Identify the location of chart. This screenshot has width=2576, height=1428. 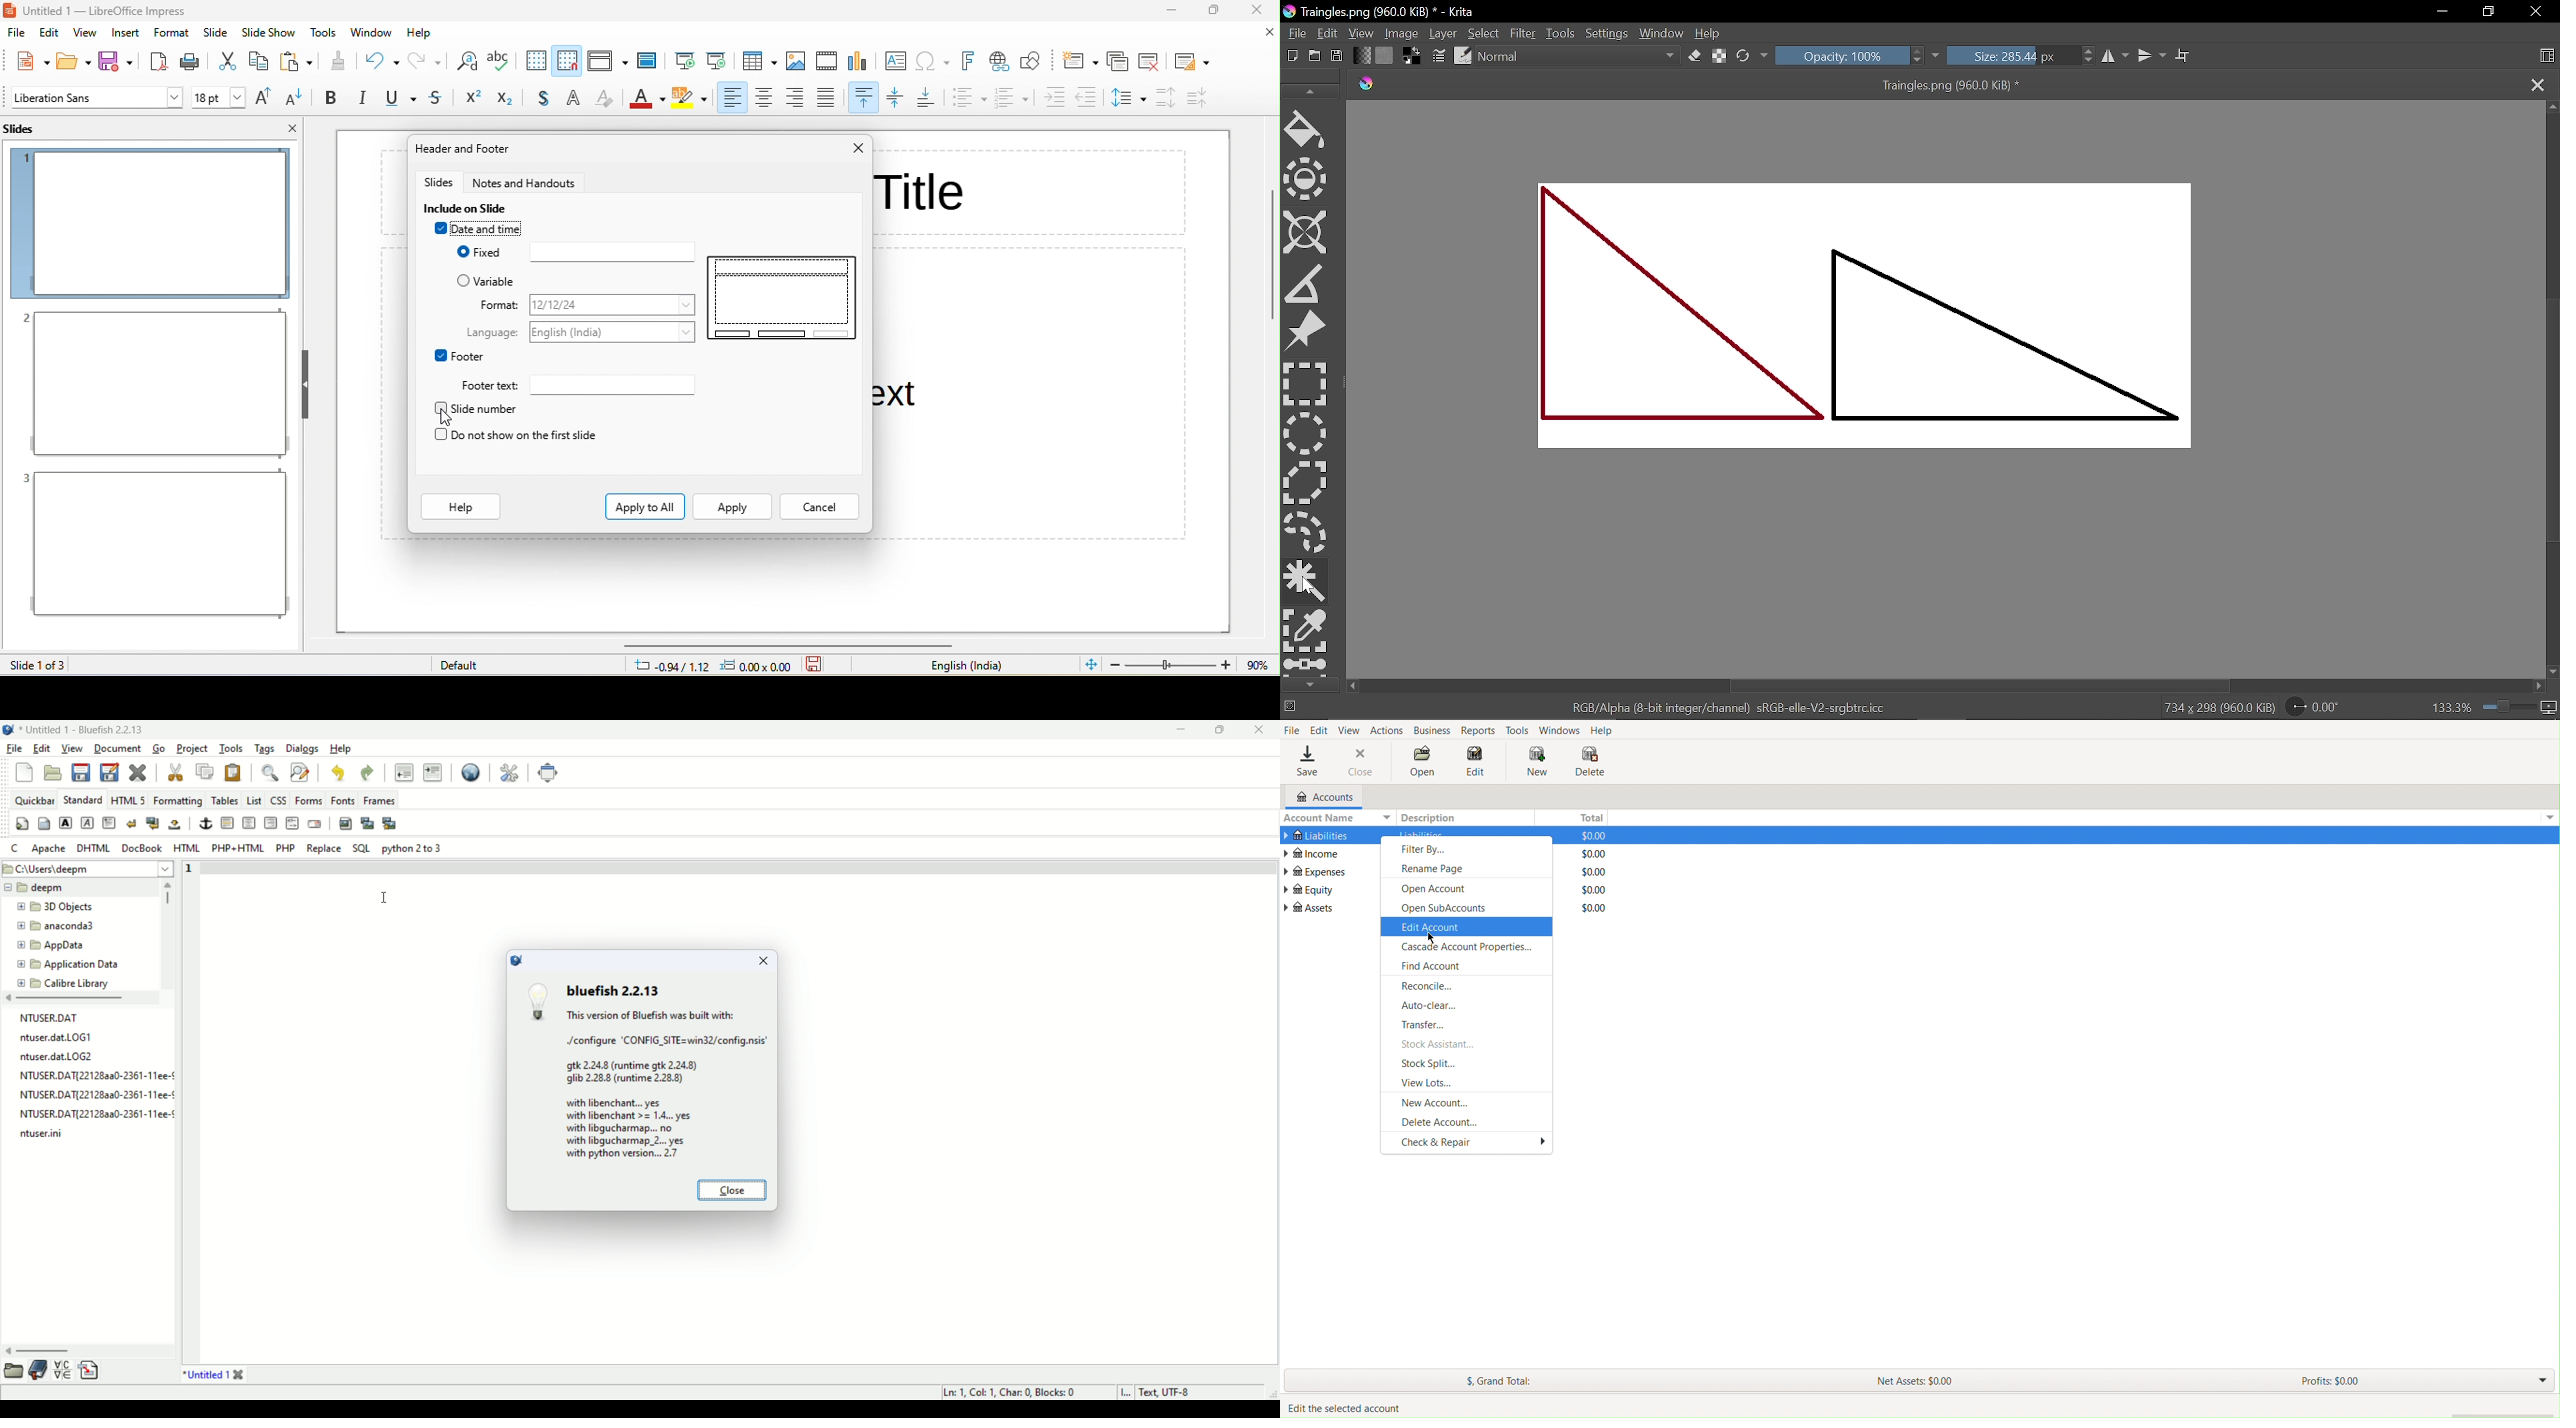
(861, 63).